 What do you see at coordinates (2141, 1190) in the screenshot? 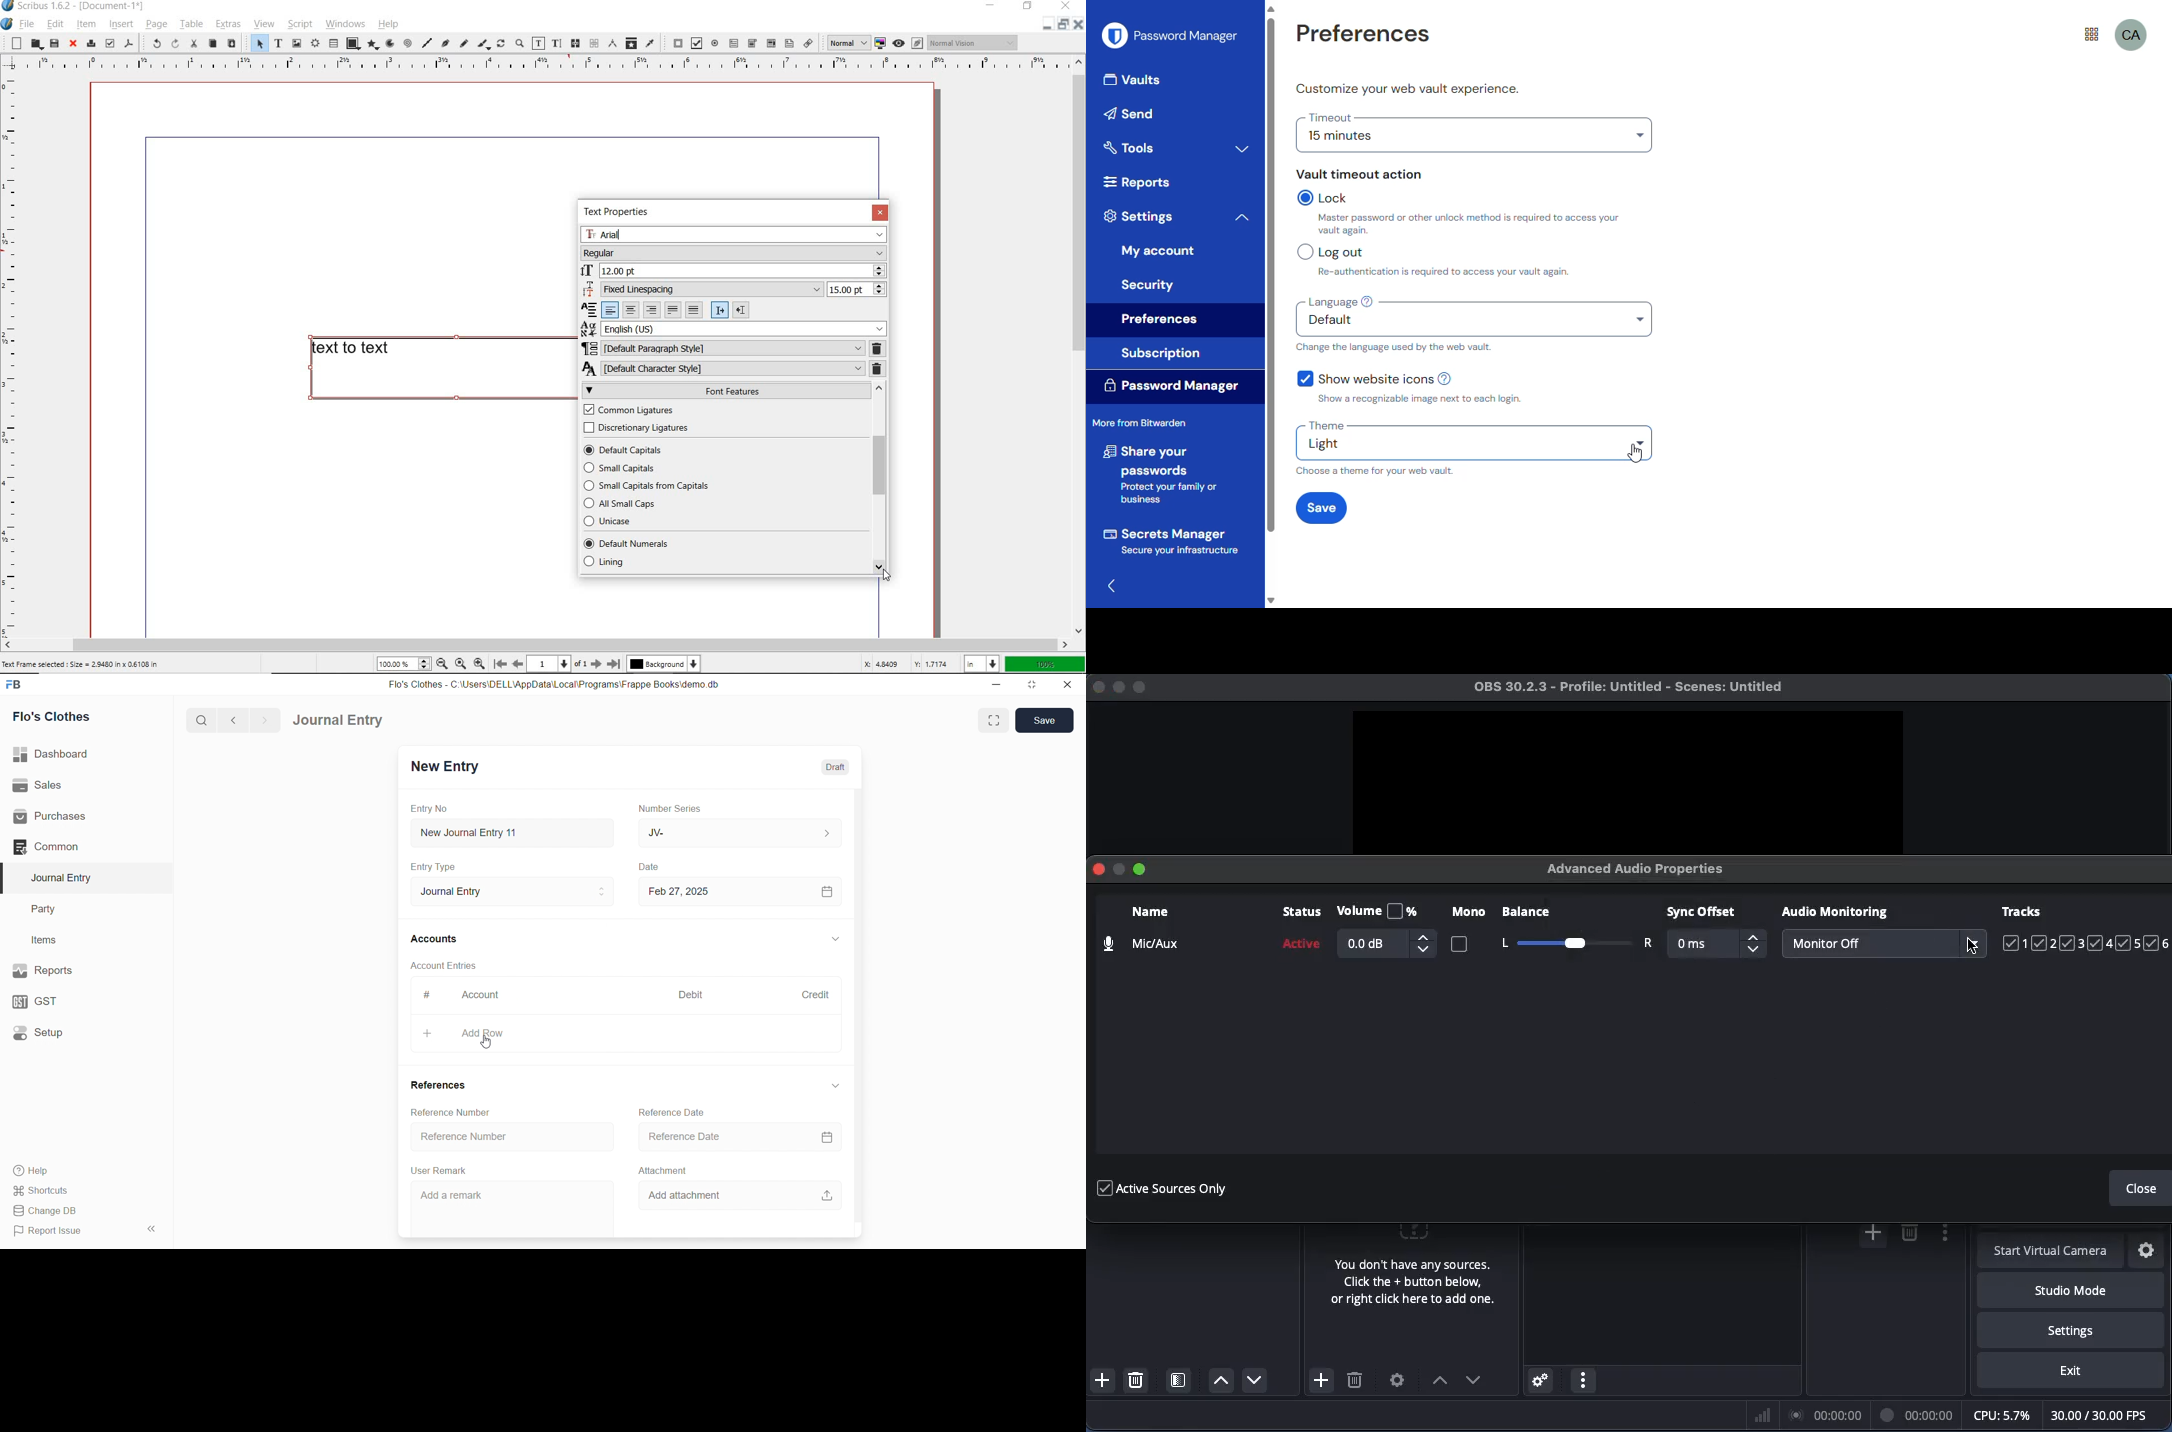
I see `Close` at bounding box center [2141, 1190].